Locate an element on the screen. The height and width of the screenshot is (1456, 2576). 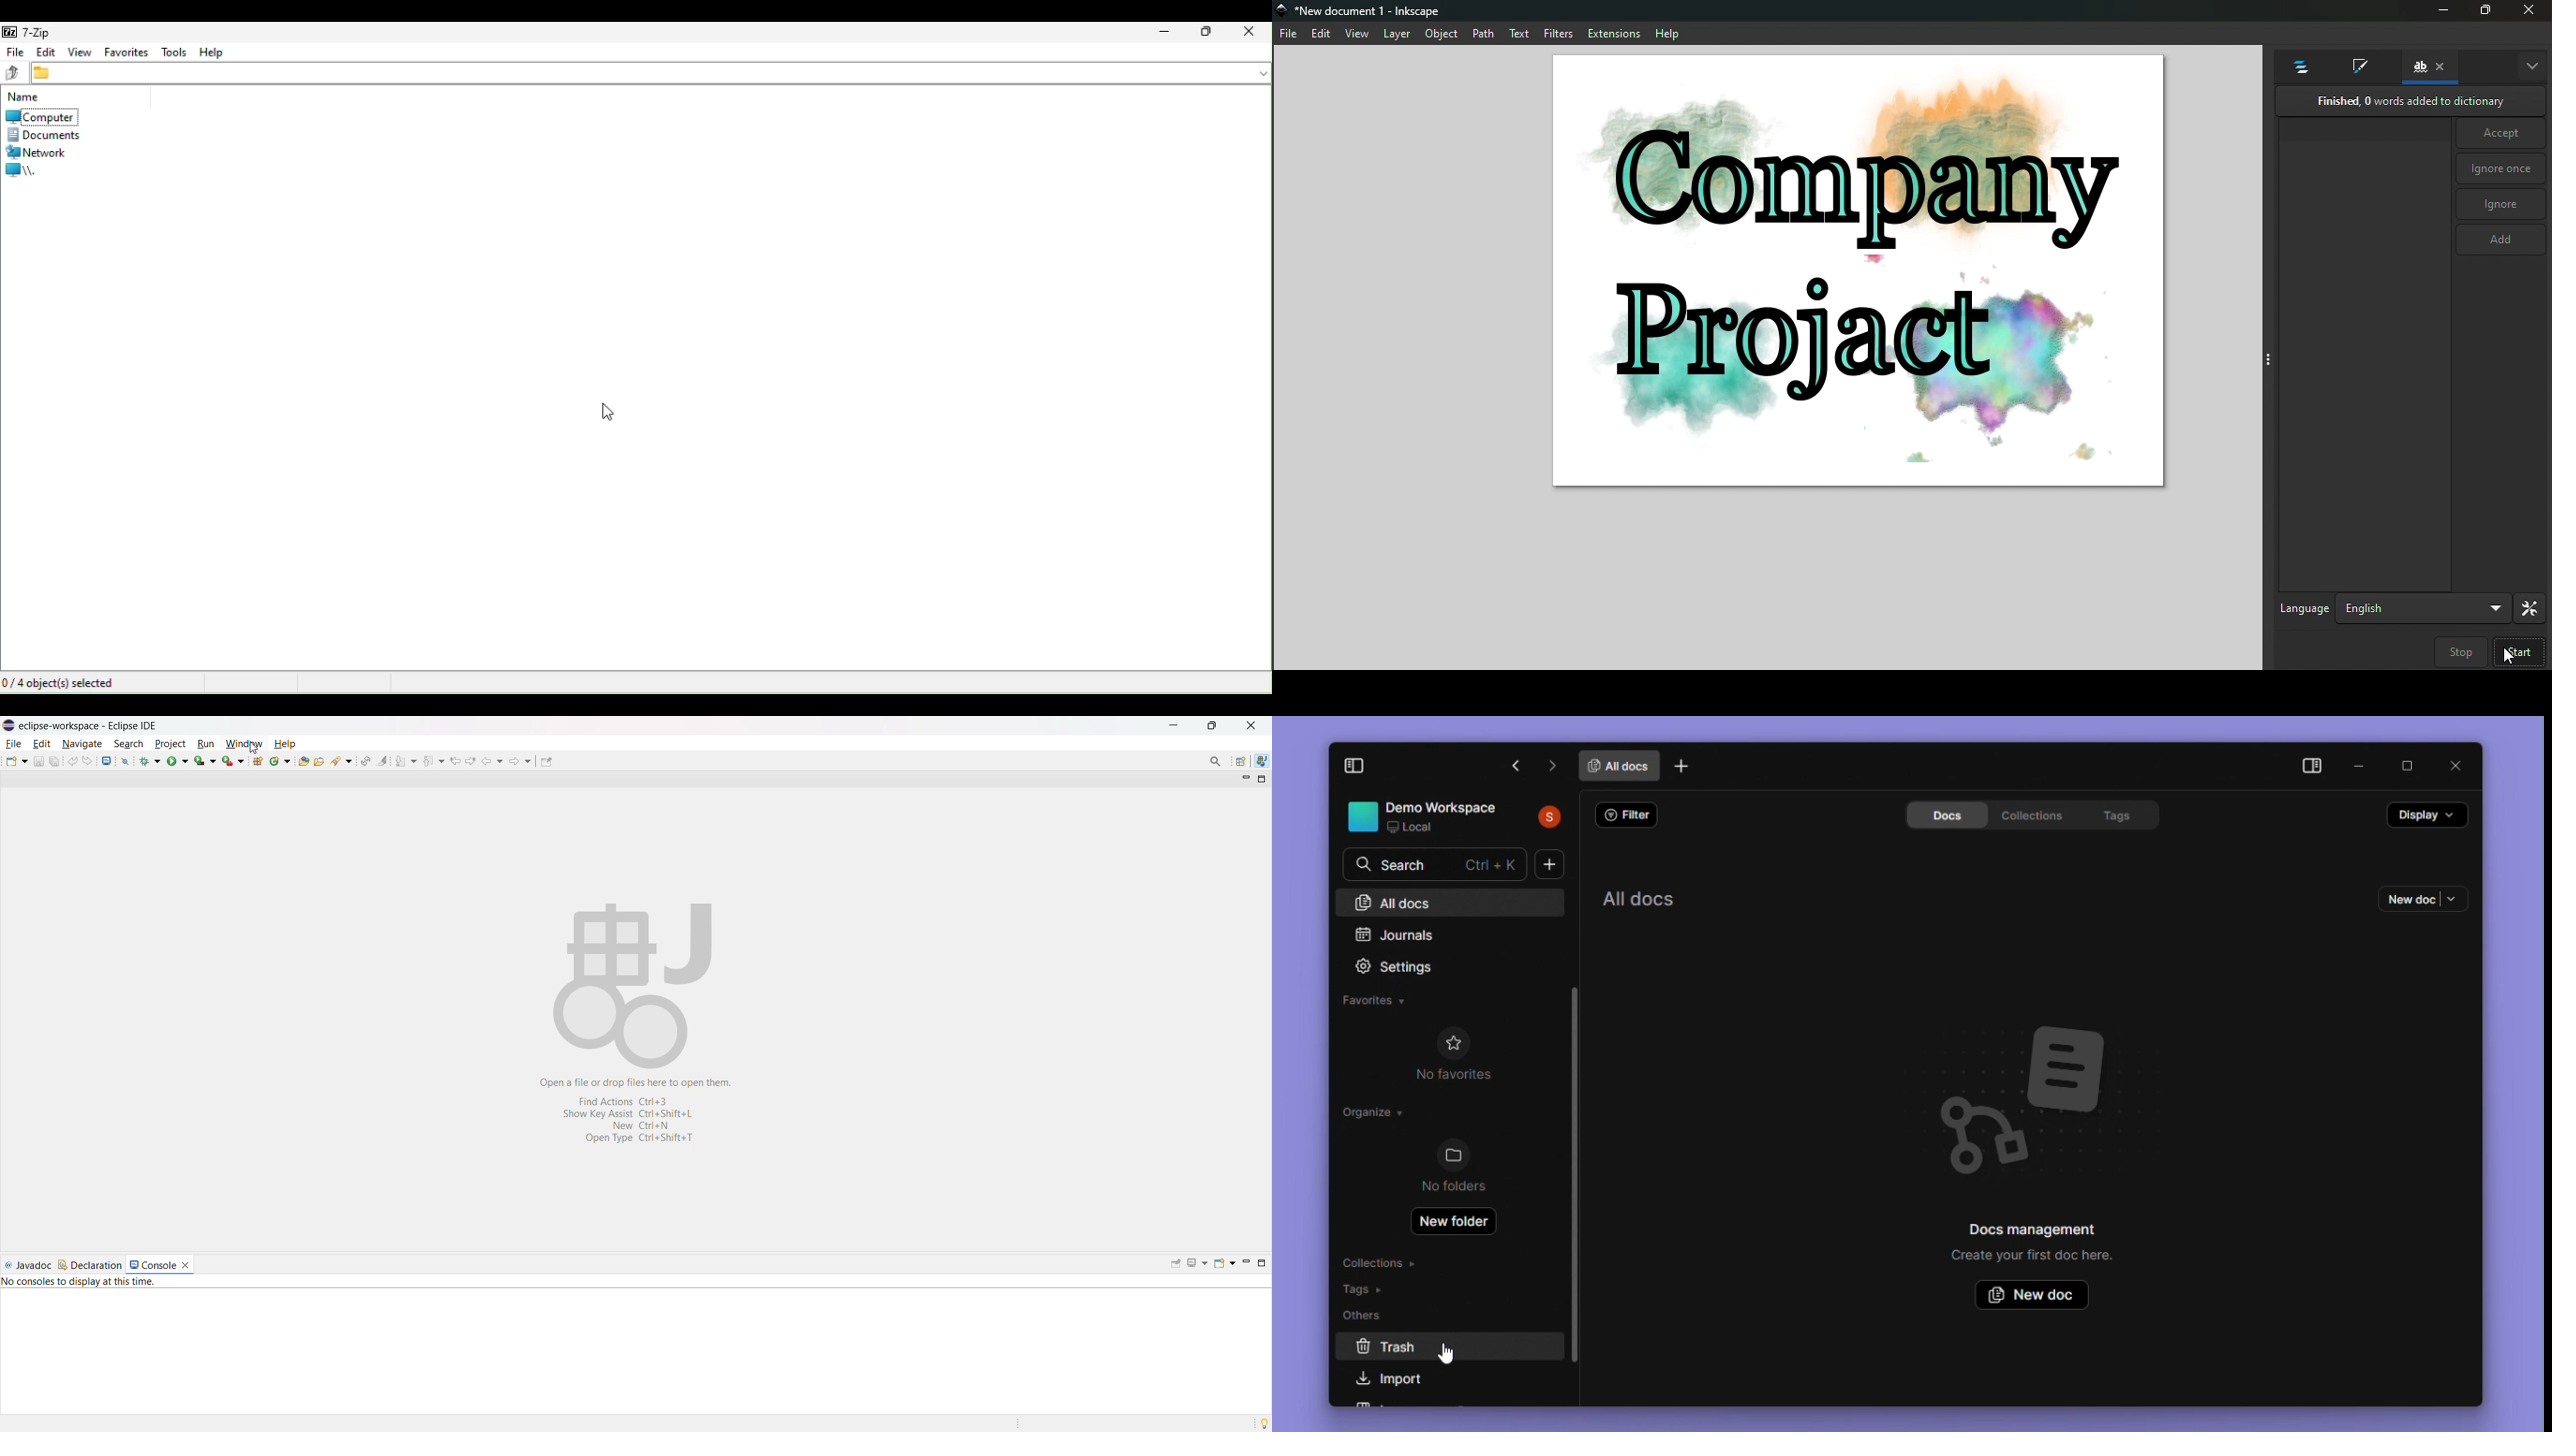
Step is located at coordinates (2460, 652).